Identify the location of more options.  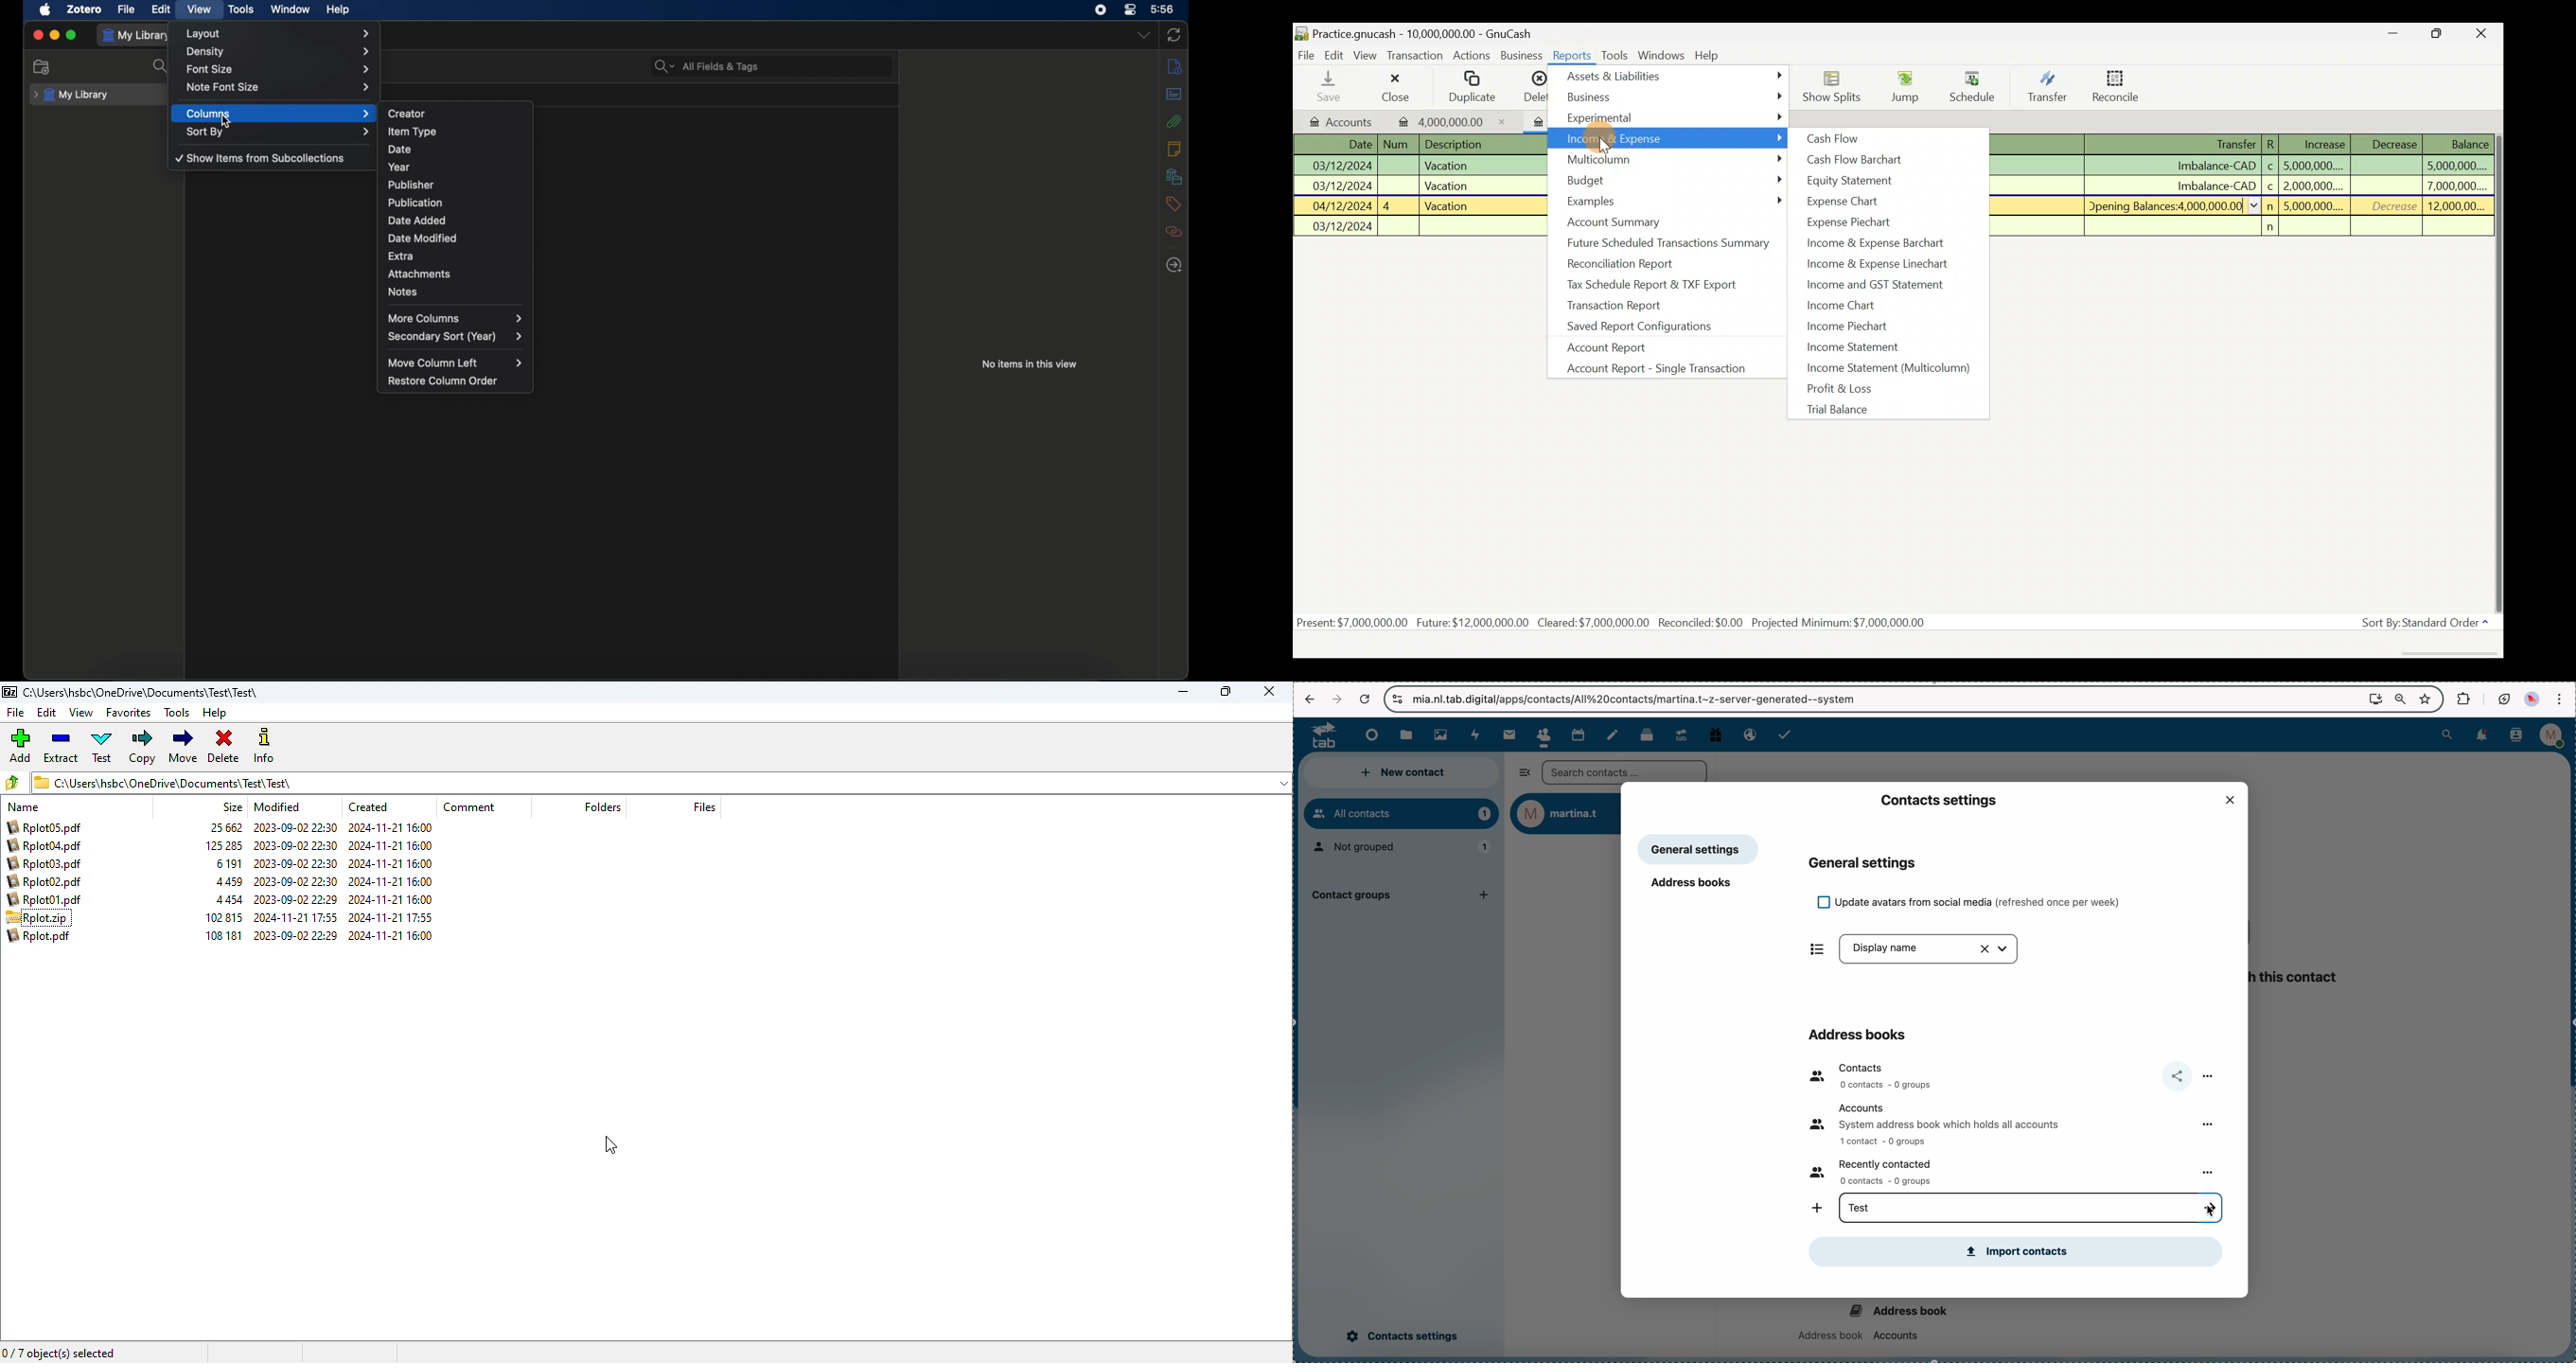
(2210, 1075).